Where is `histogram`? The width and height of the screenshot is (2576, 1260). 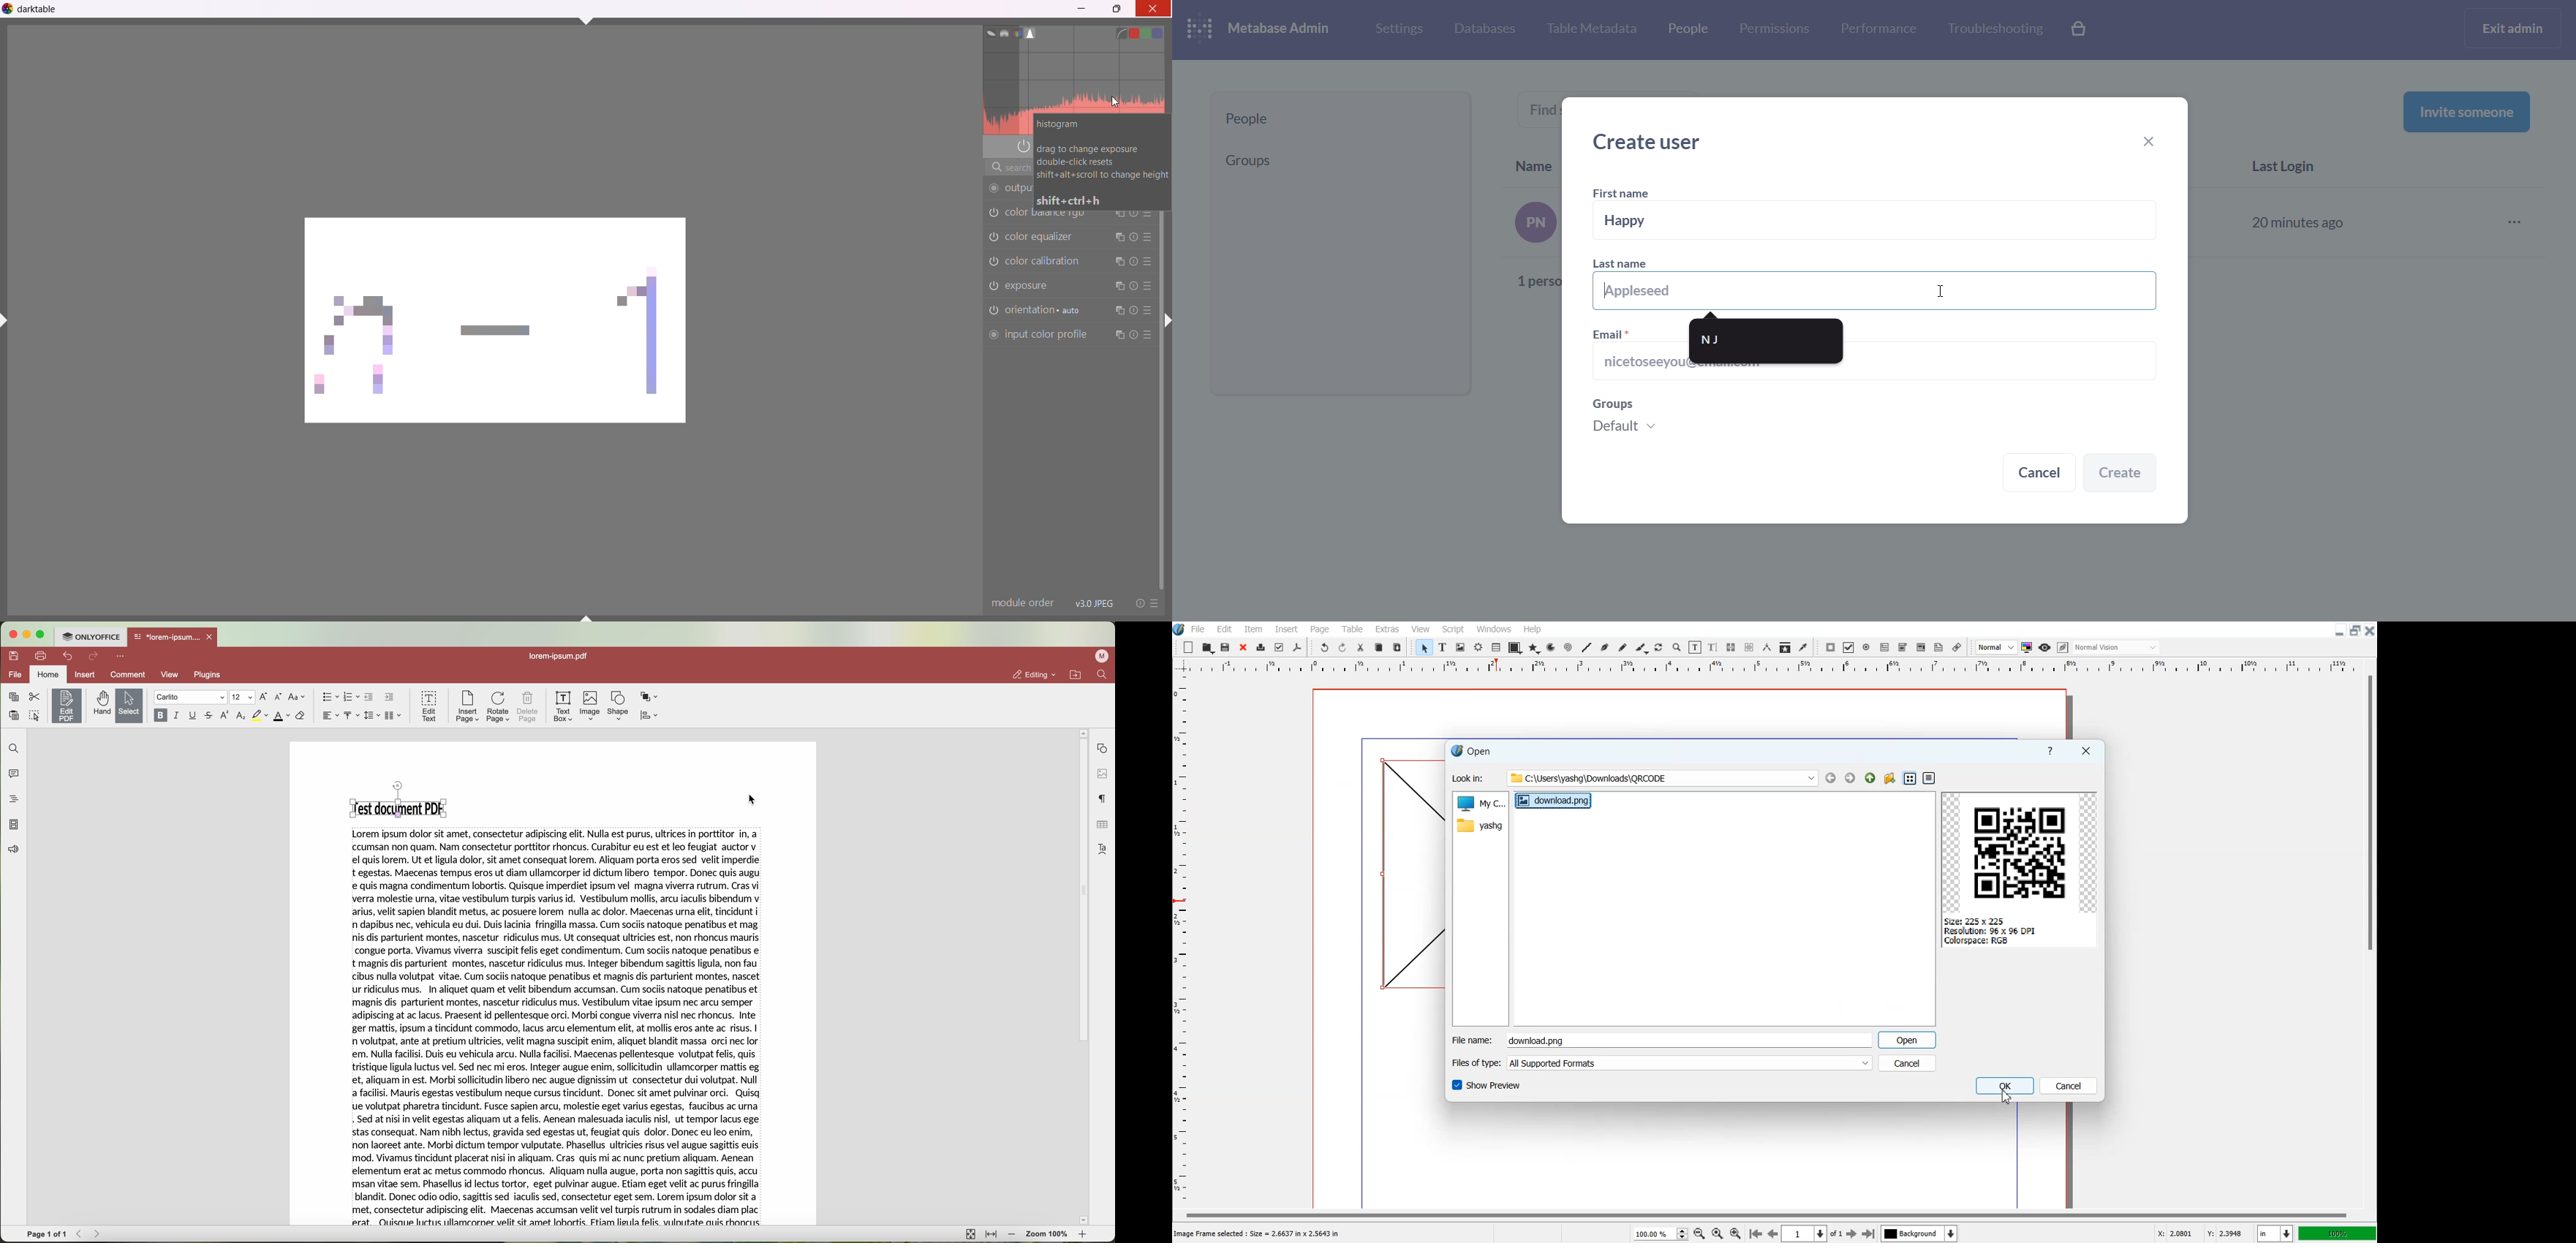 histogram is located at coordinates (1075, 78).